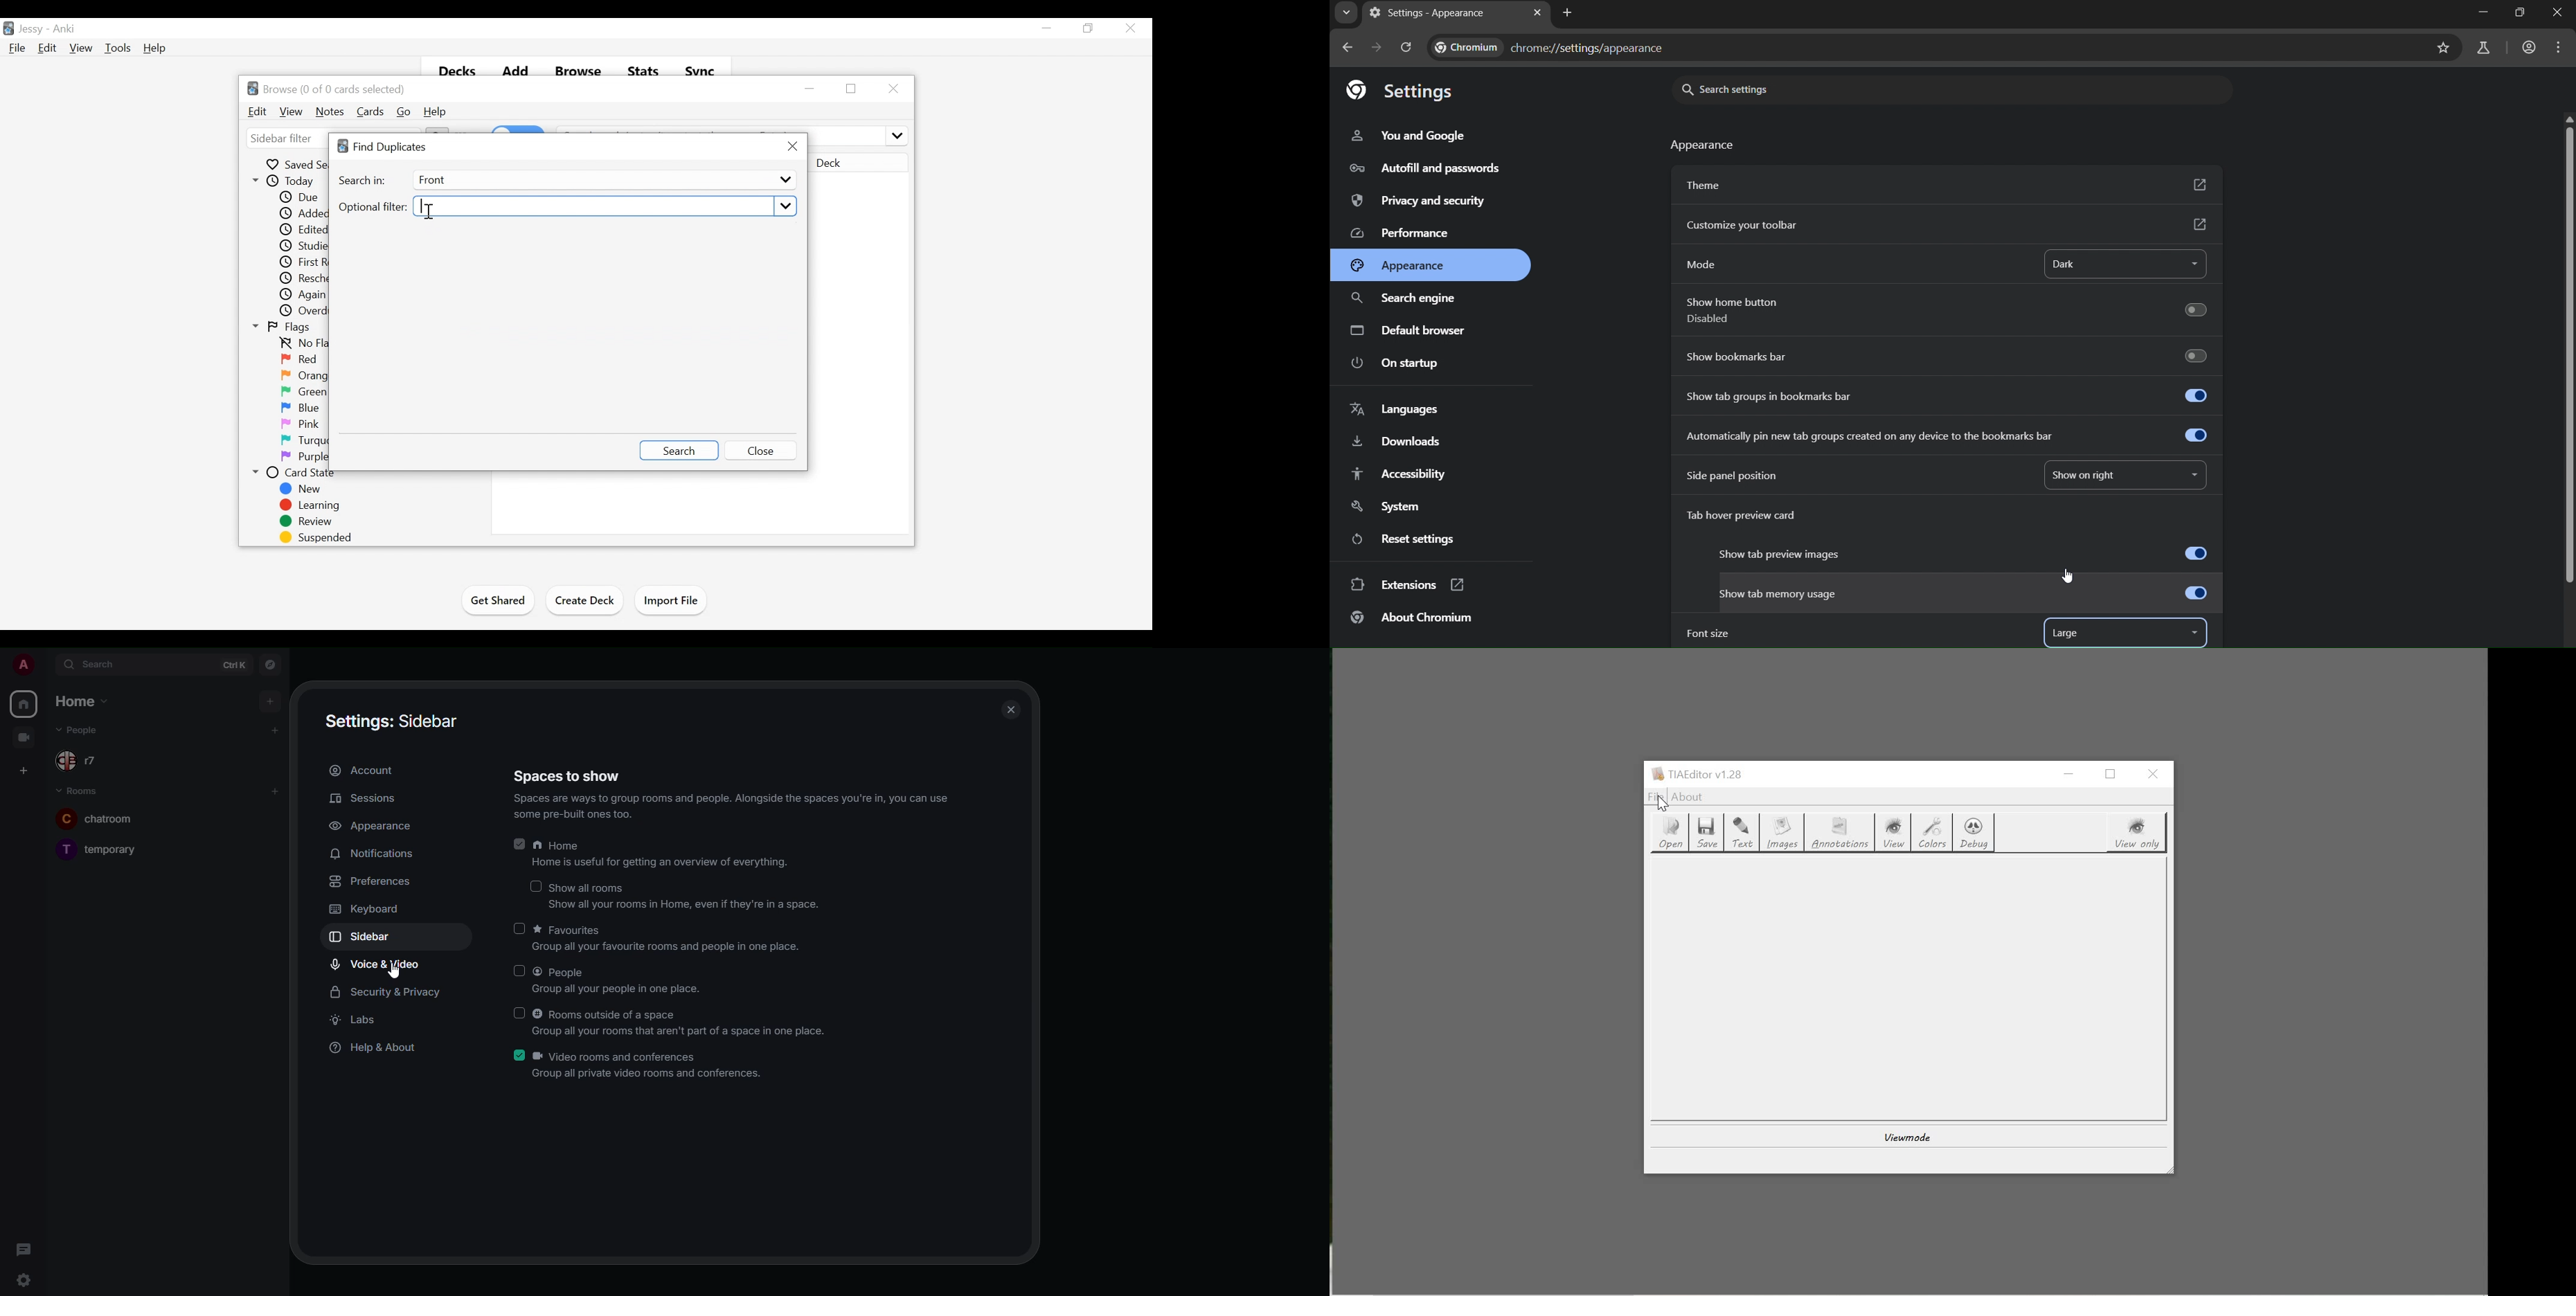 Image resolution: width=2576 pixels, height=1316 pixels. Describe the element at coordinates (388, 720) in the screenshot. I see `settings sidebar` at that location.